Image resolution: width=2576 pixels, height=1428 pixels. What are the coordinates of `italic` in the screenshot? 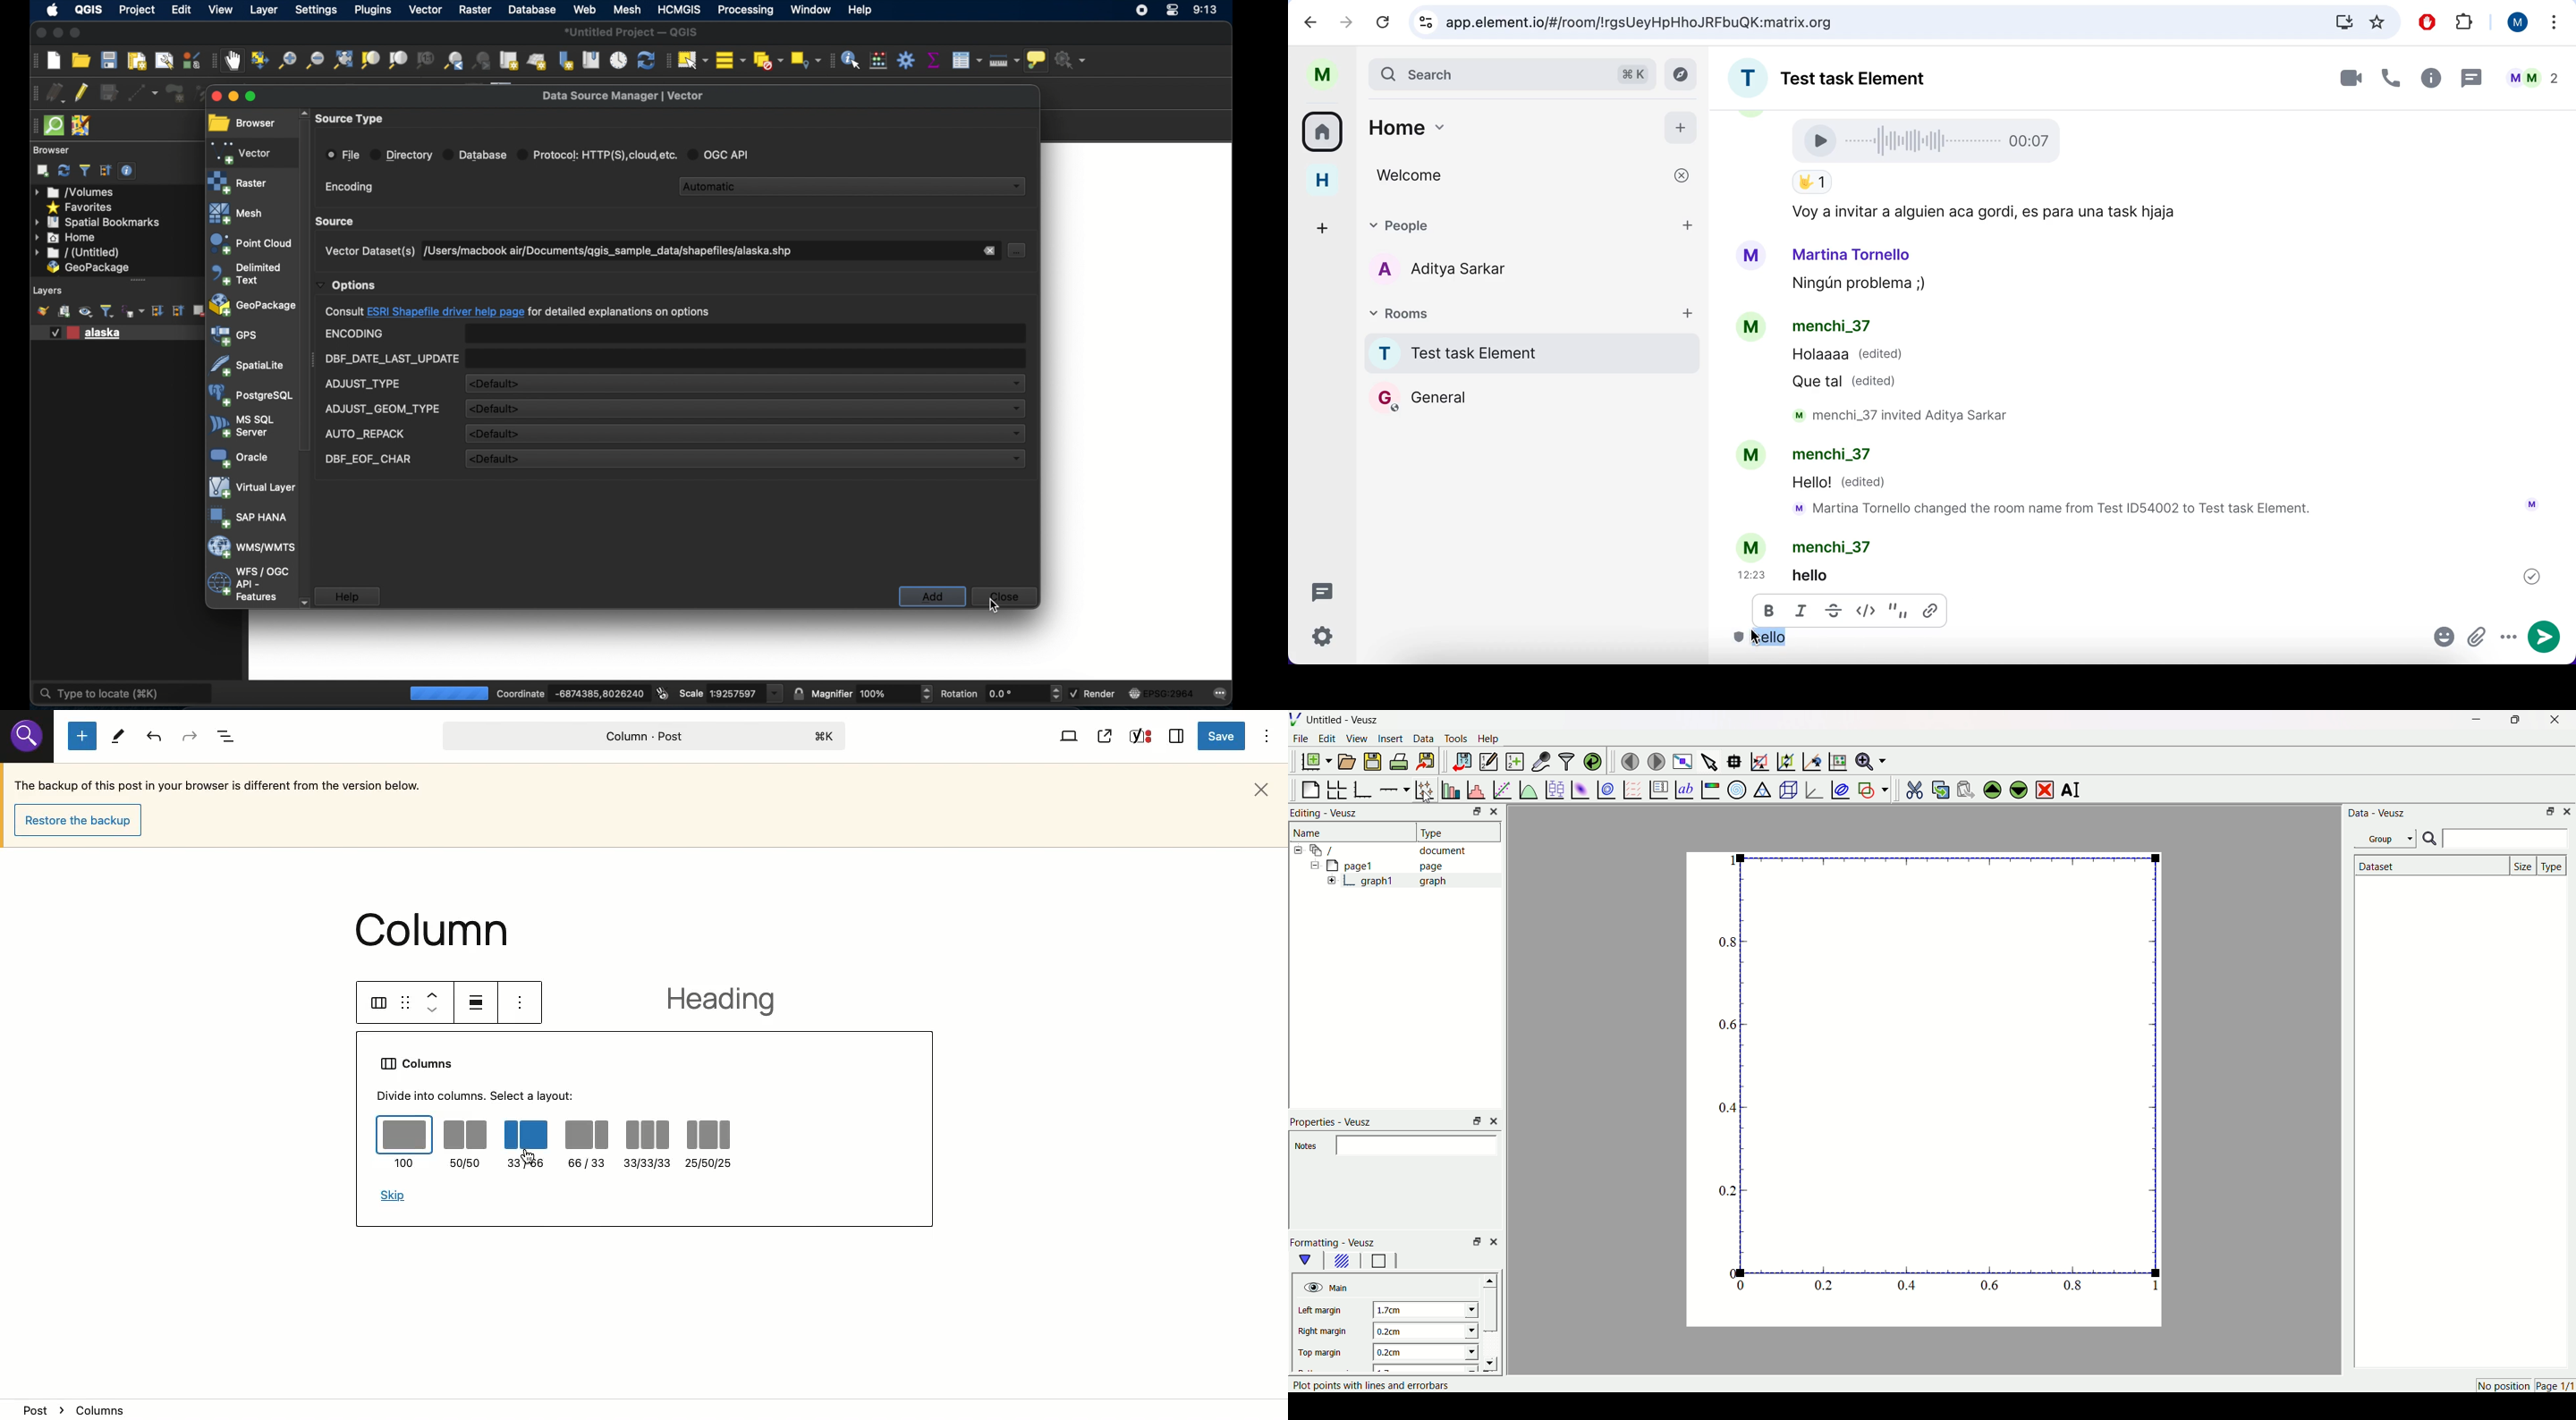 It's located at (1804, 613).